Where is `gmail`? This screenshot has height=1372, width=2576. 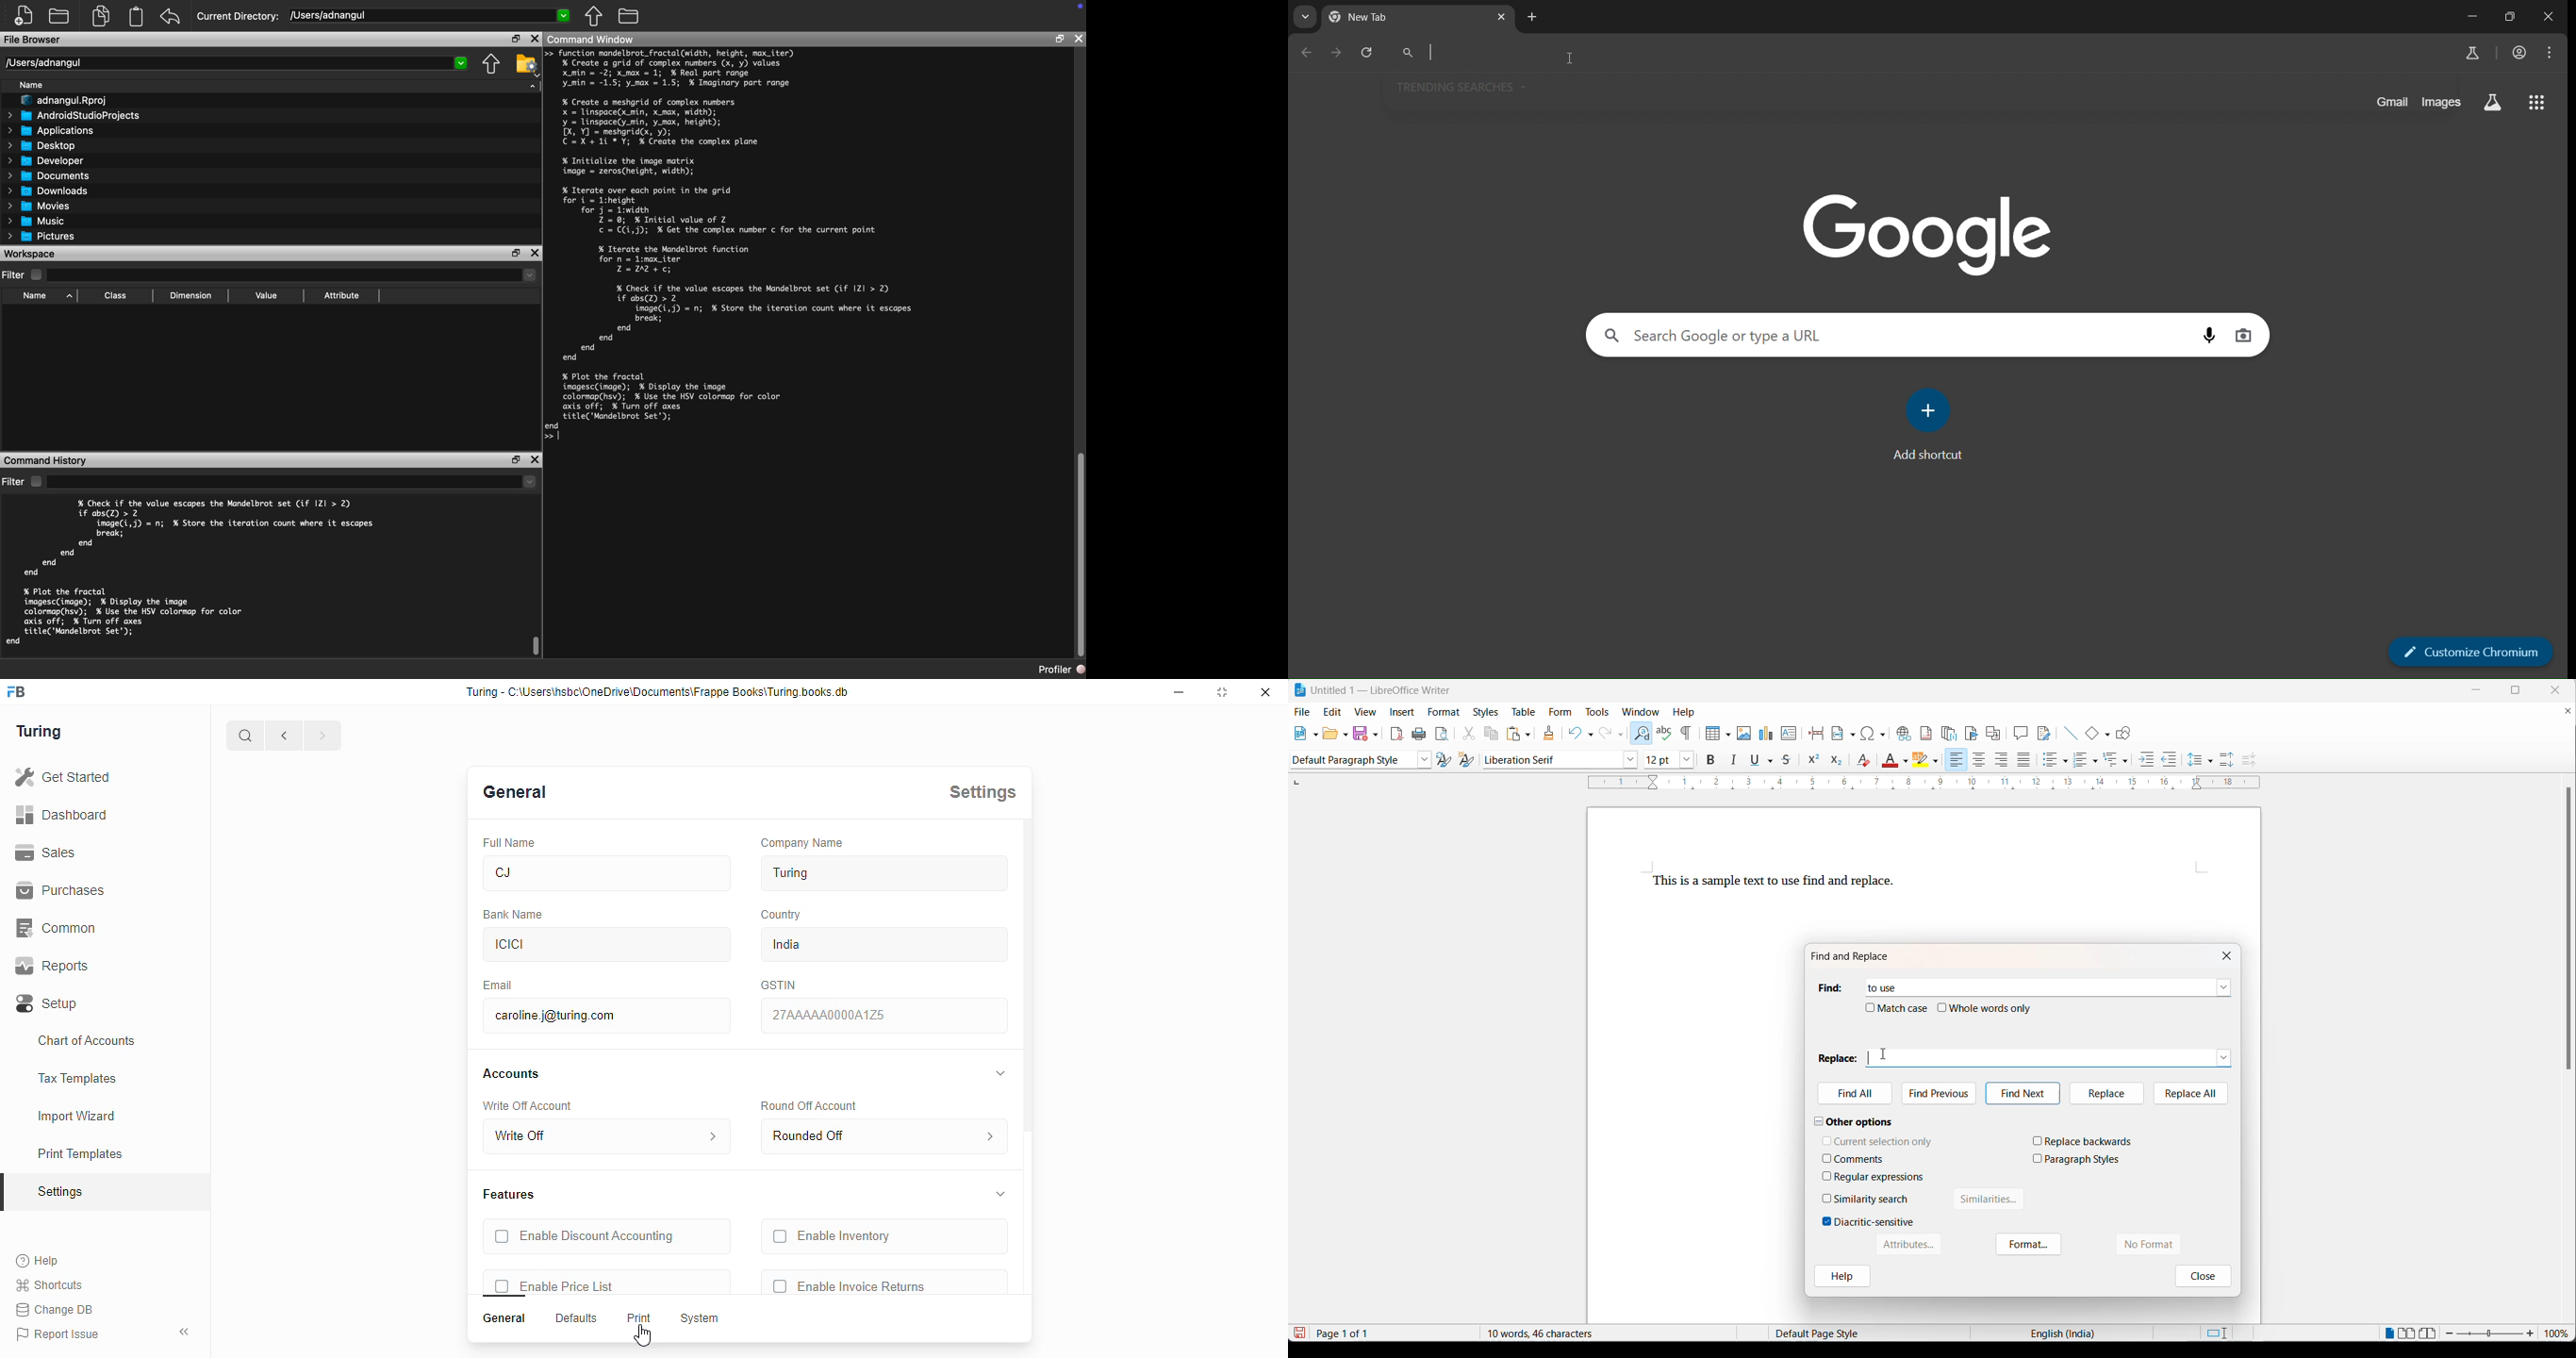 gmail is located at coordinates (2390, 102).